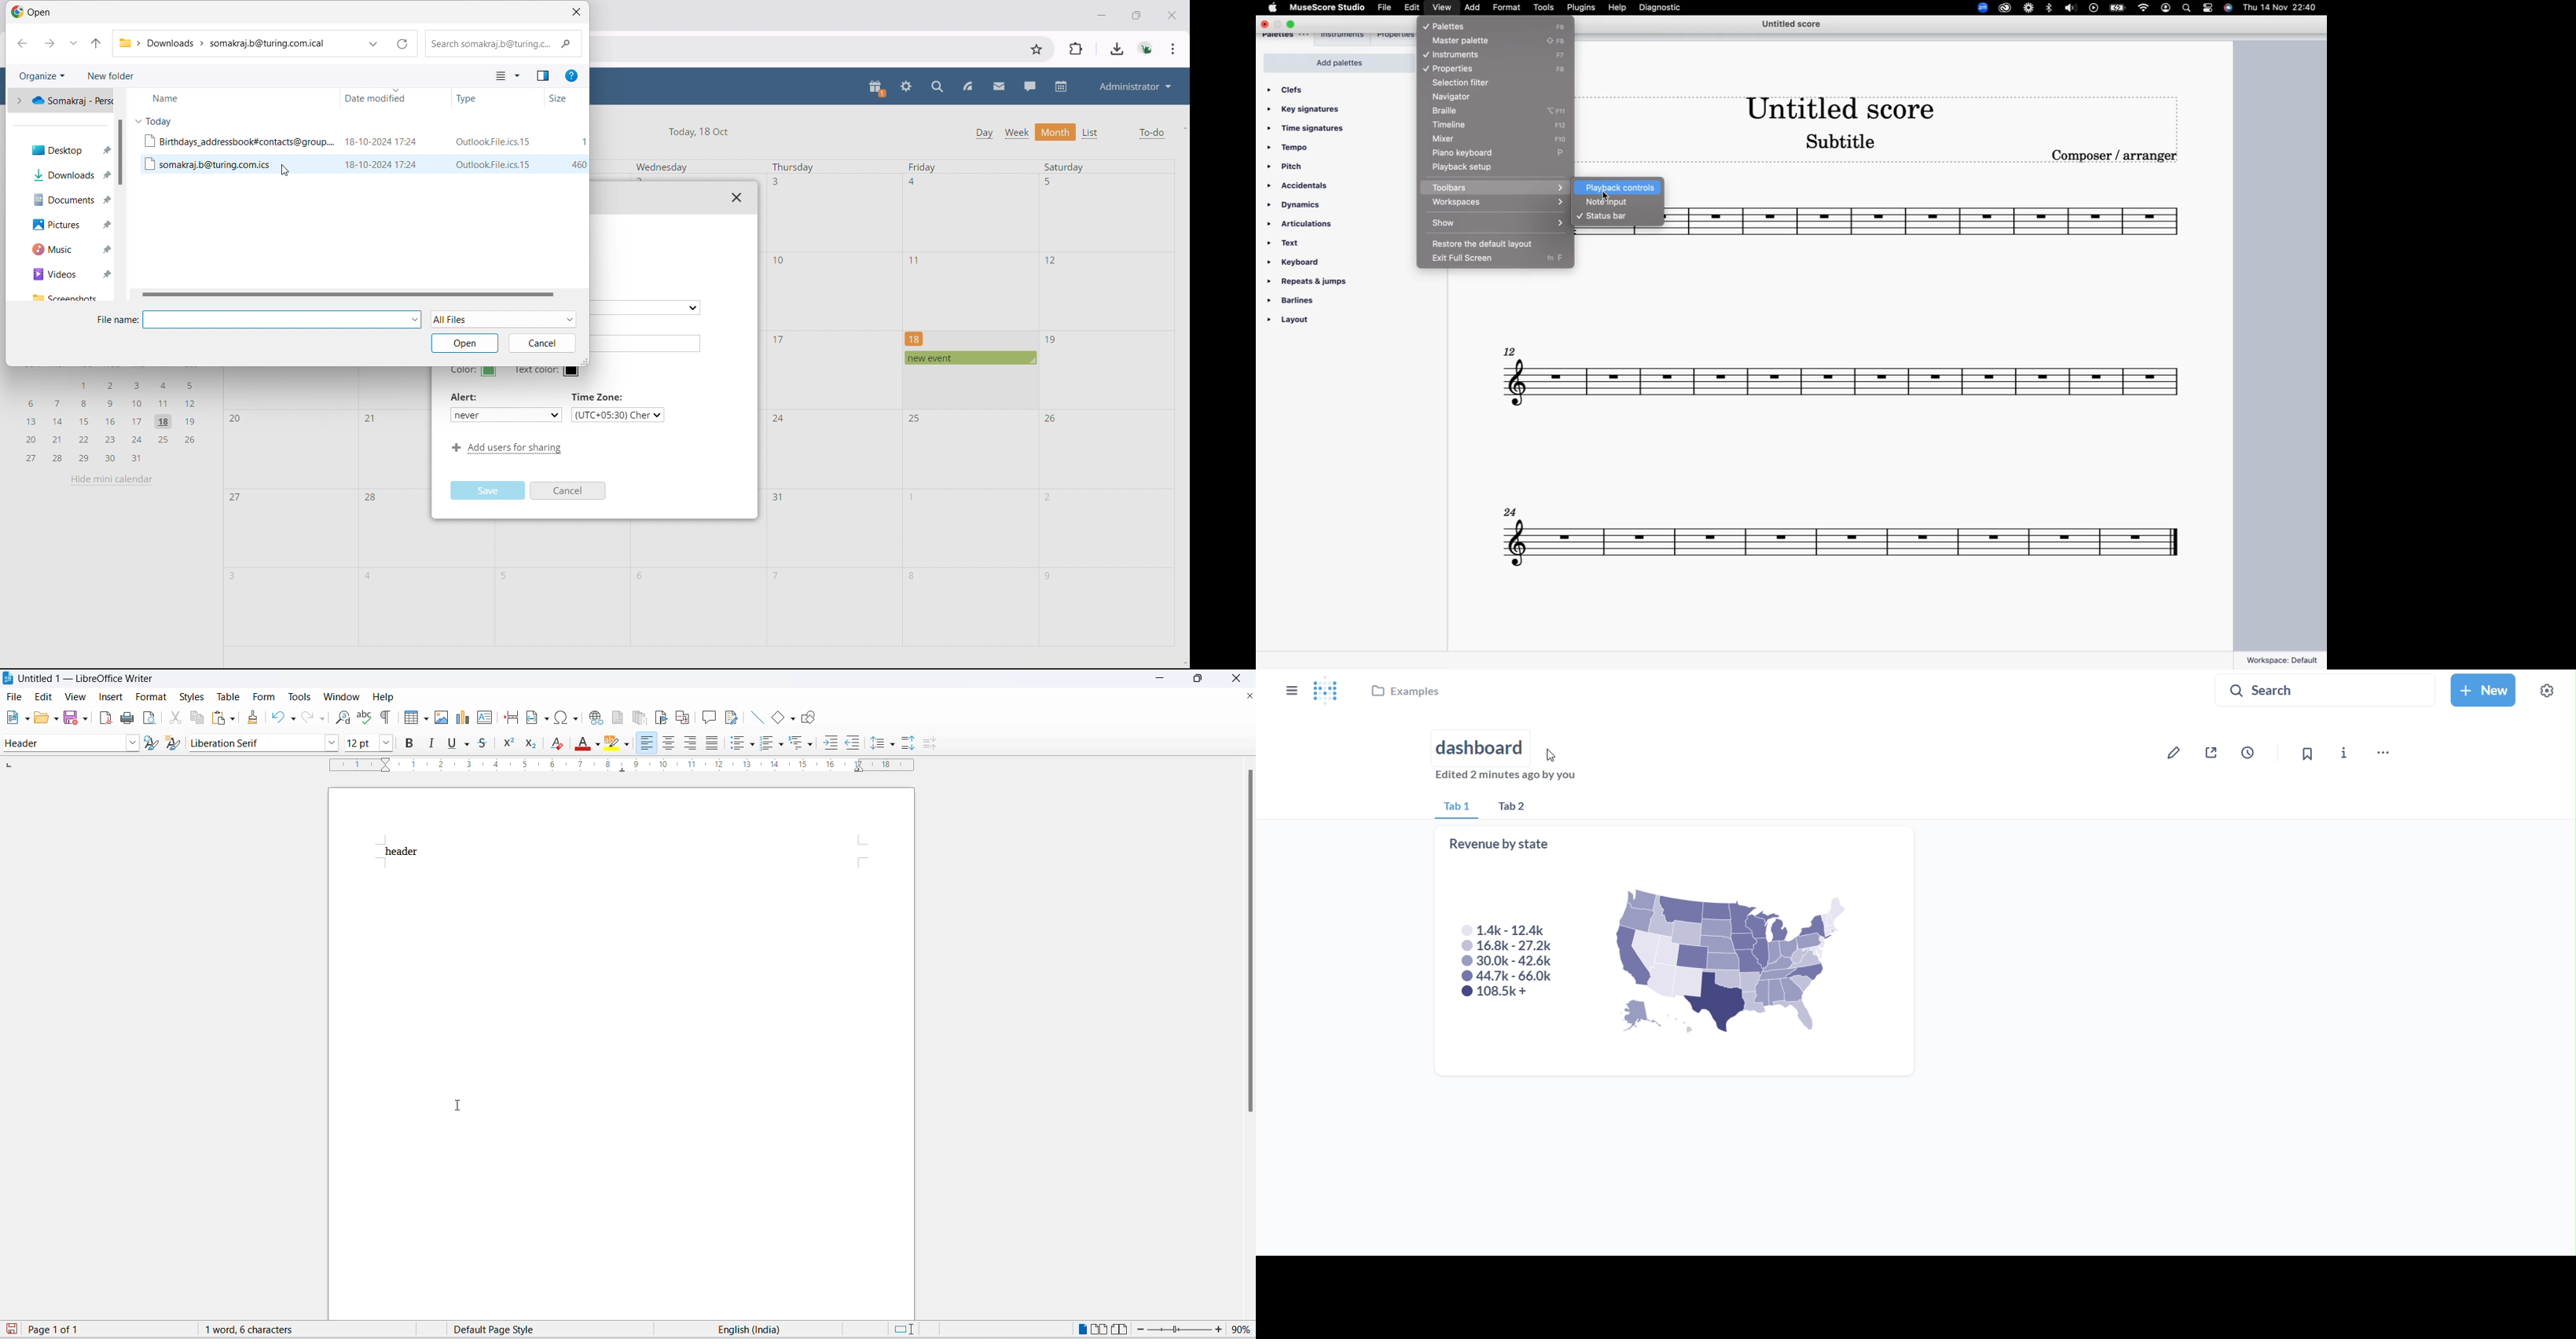 This screenshot has width=2576, height=1344. What do you see at coordinates (1620, 9) in the screenshot?
I see `help` at bounding box center [1620, 9].